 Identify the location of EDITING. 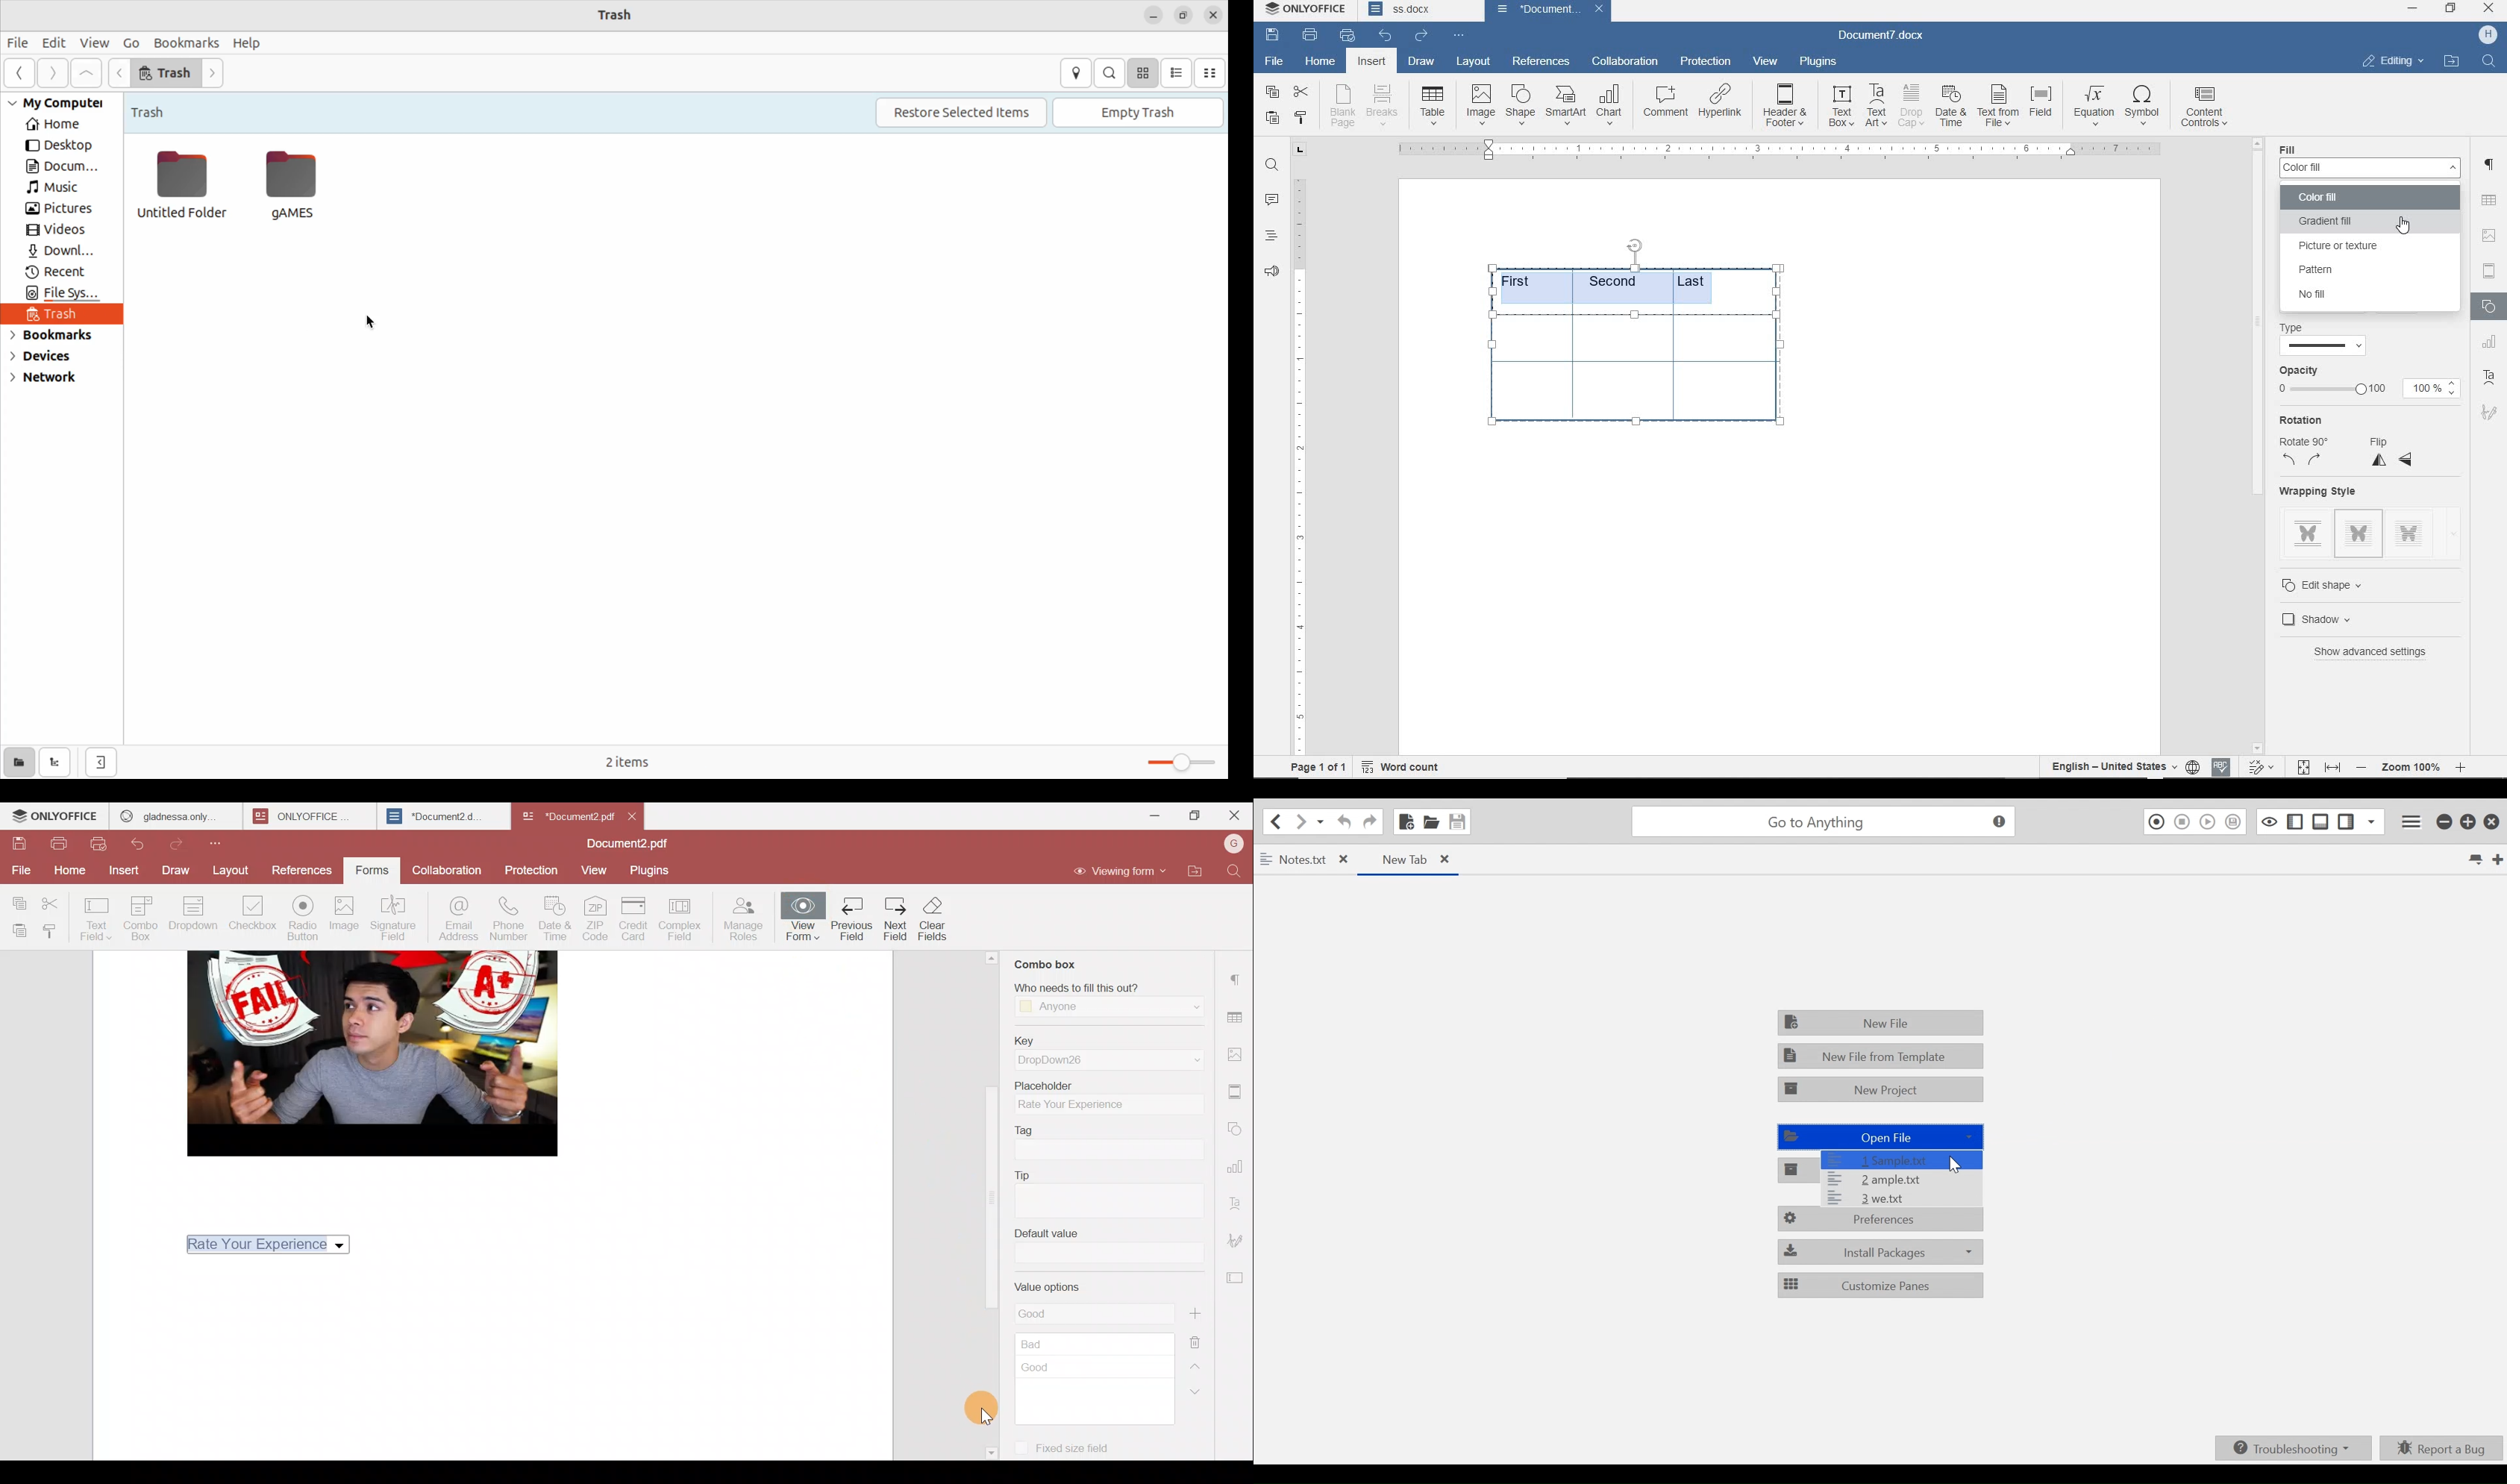
(2391, 60).